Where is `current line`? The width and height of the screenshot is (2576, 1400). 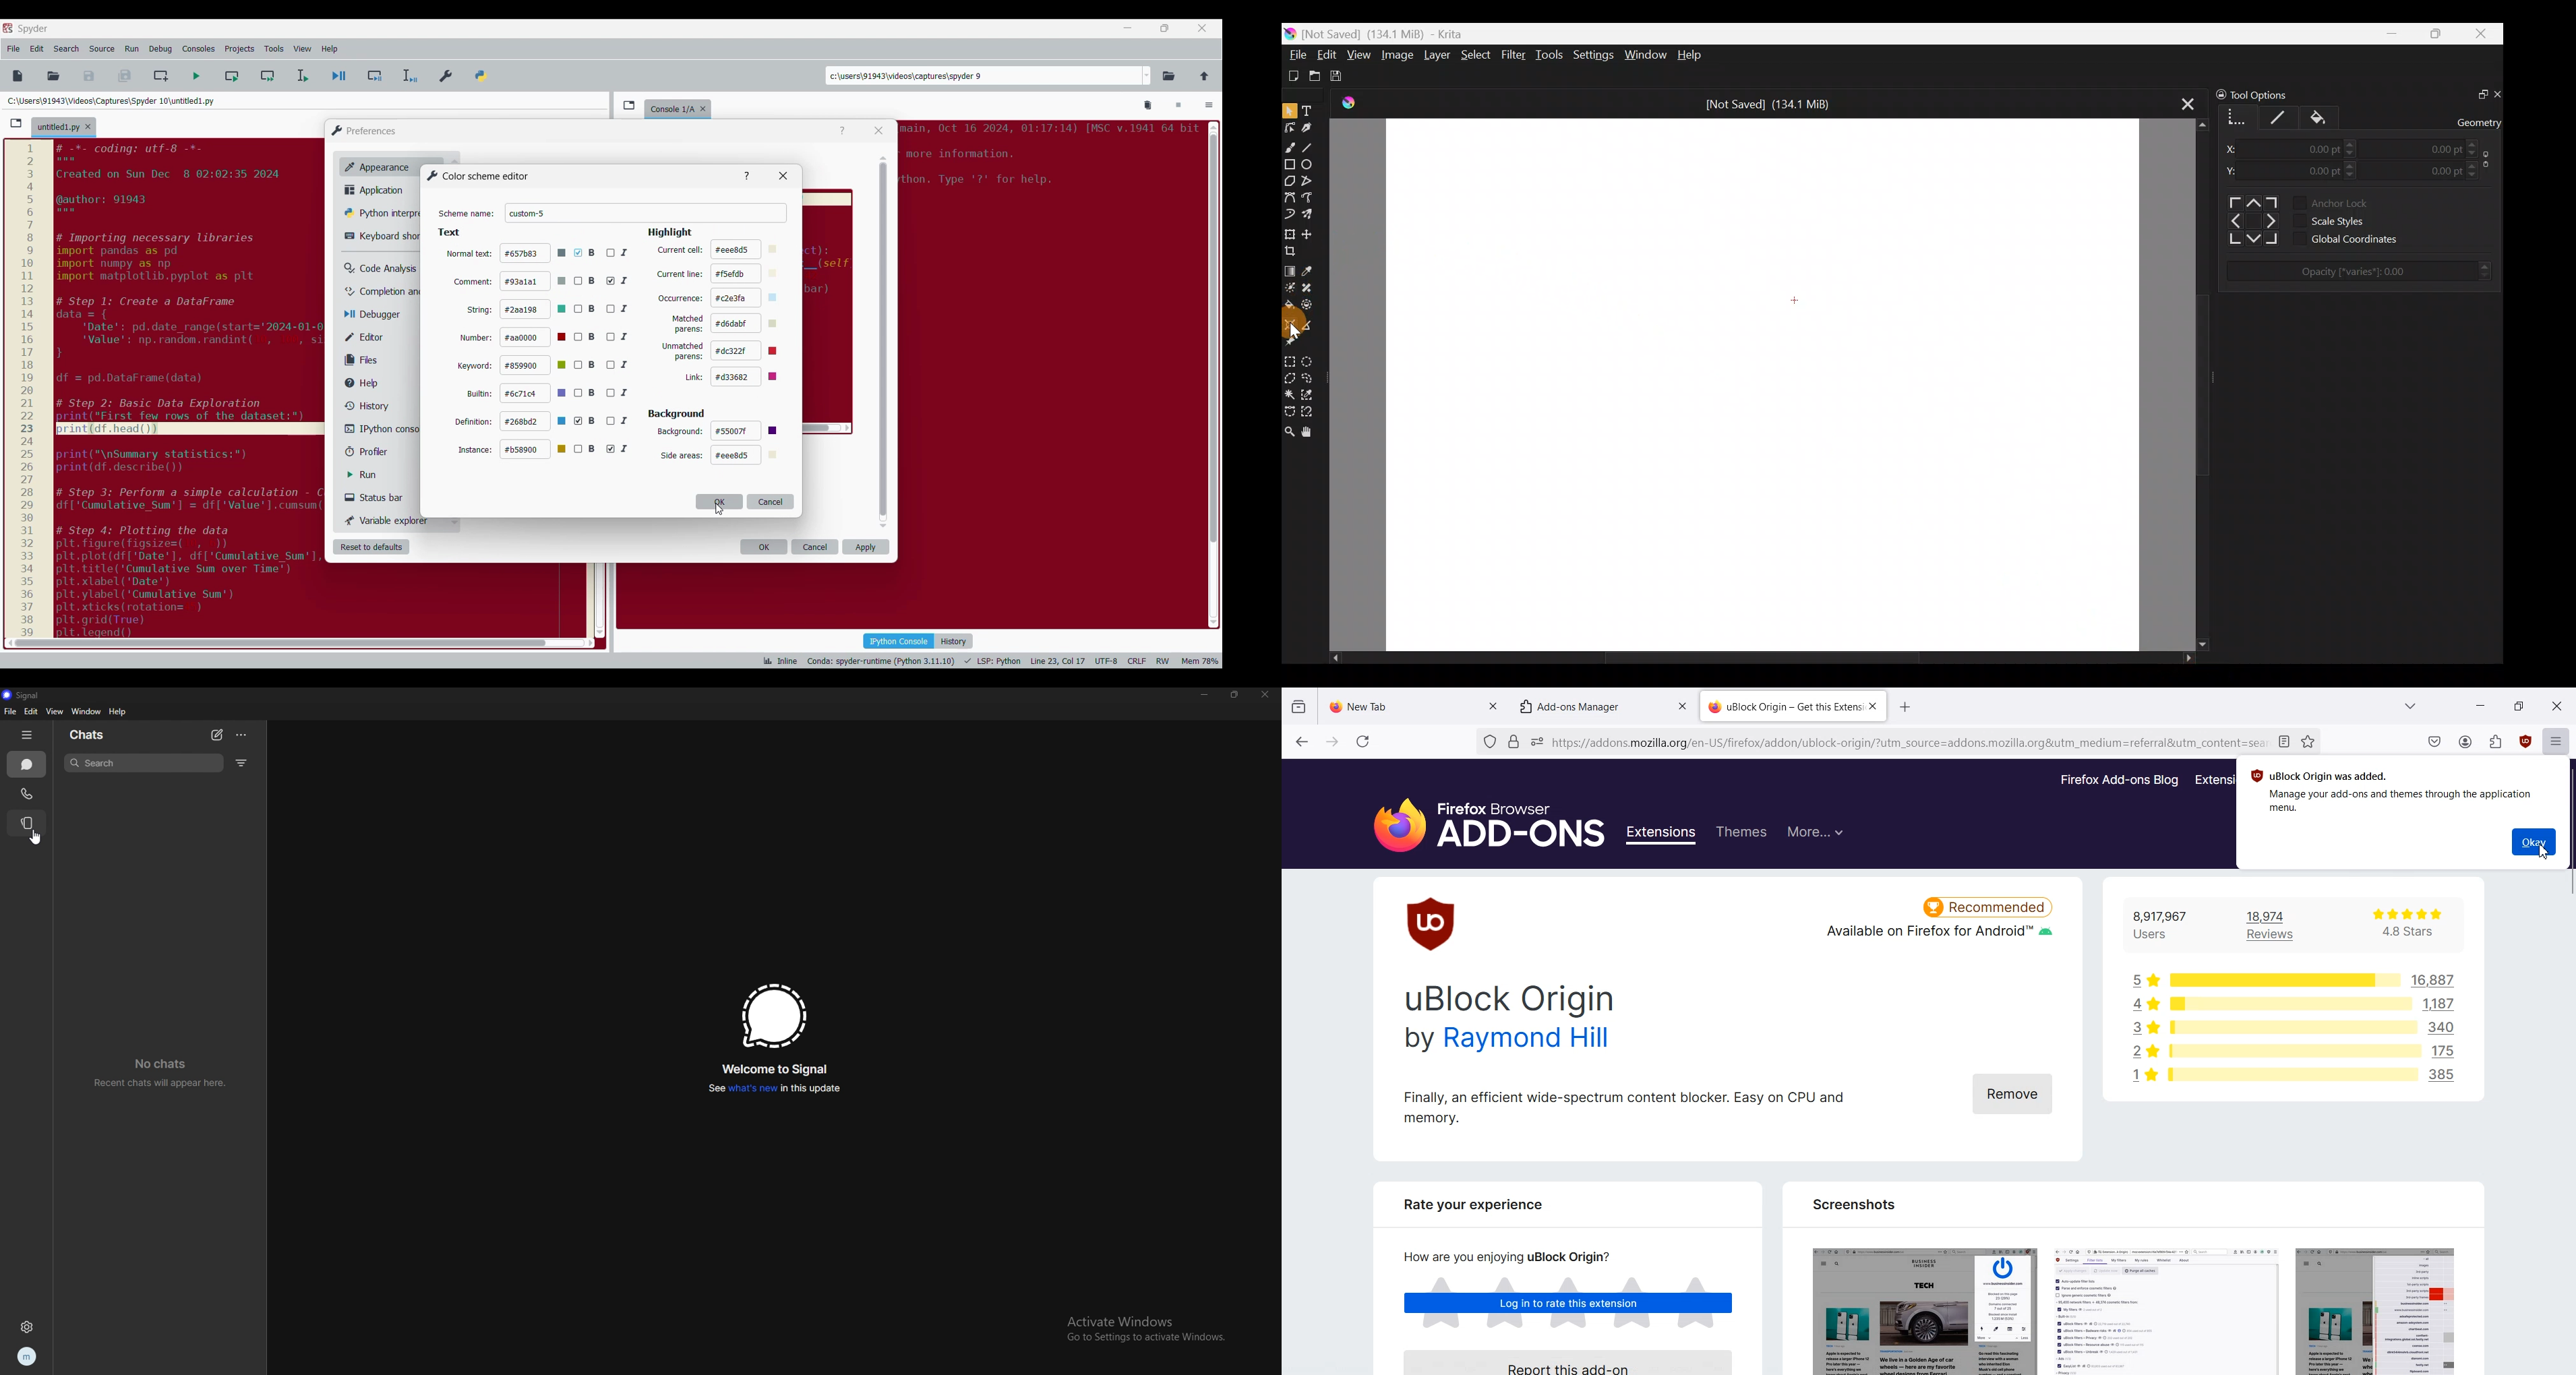
current line is located at coordinates (679, 274).